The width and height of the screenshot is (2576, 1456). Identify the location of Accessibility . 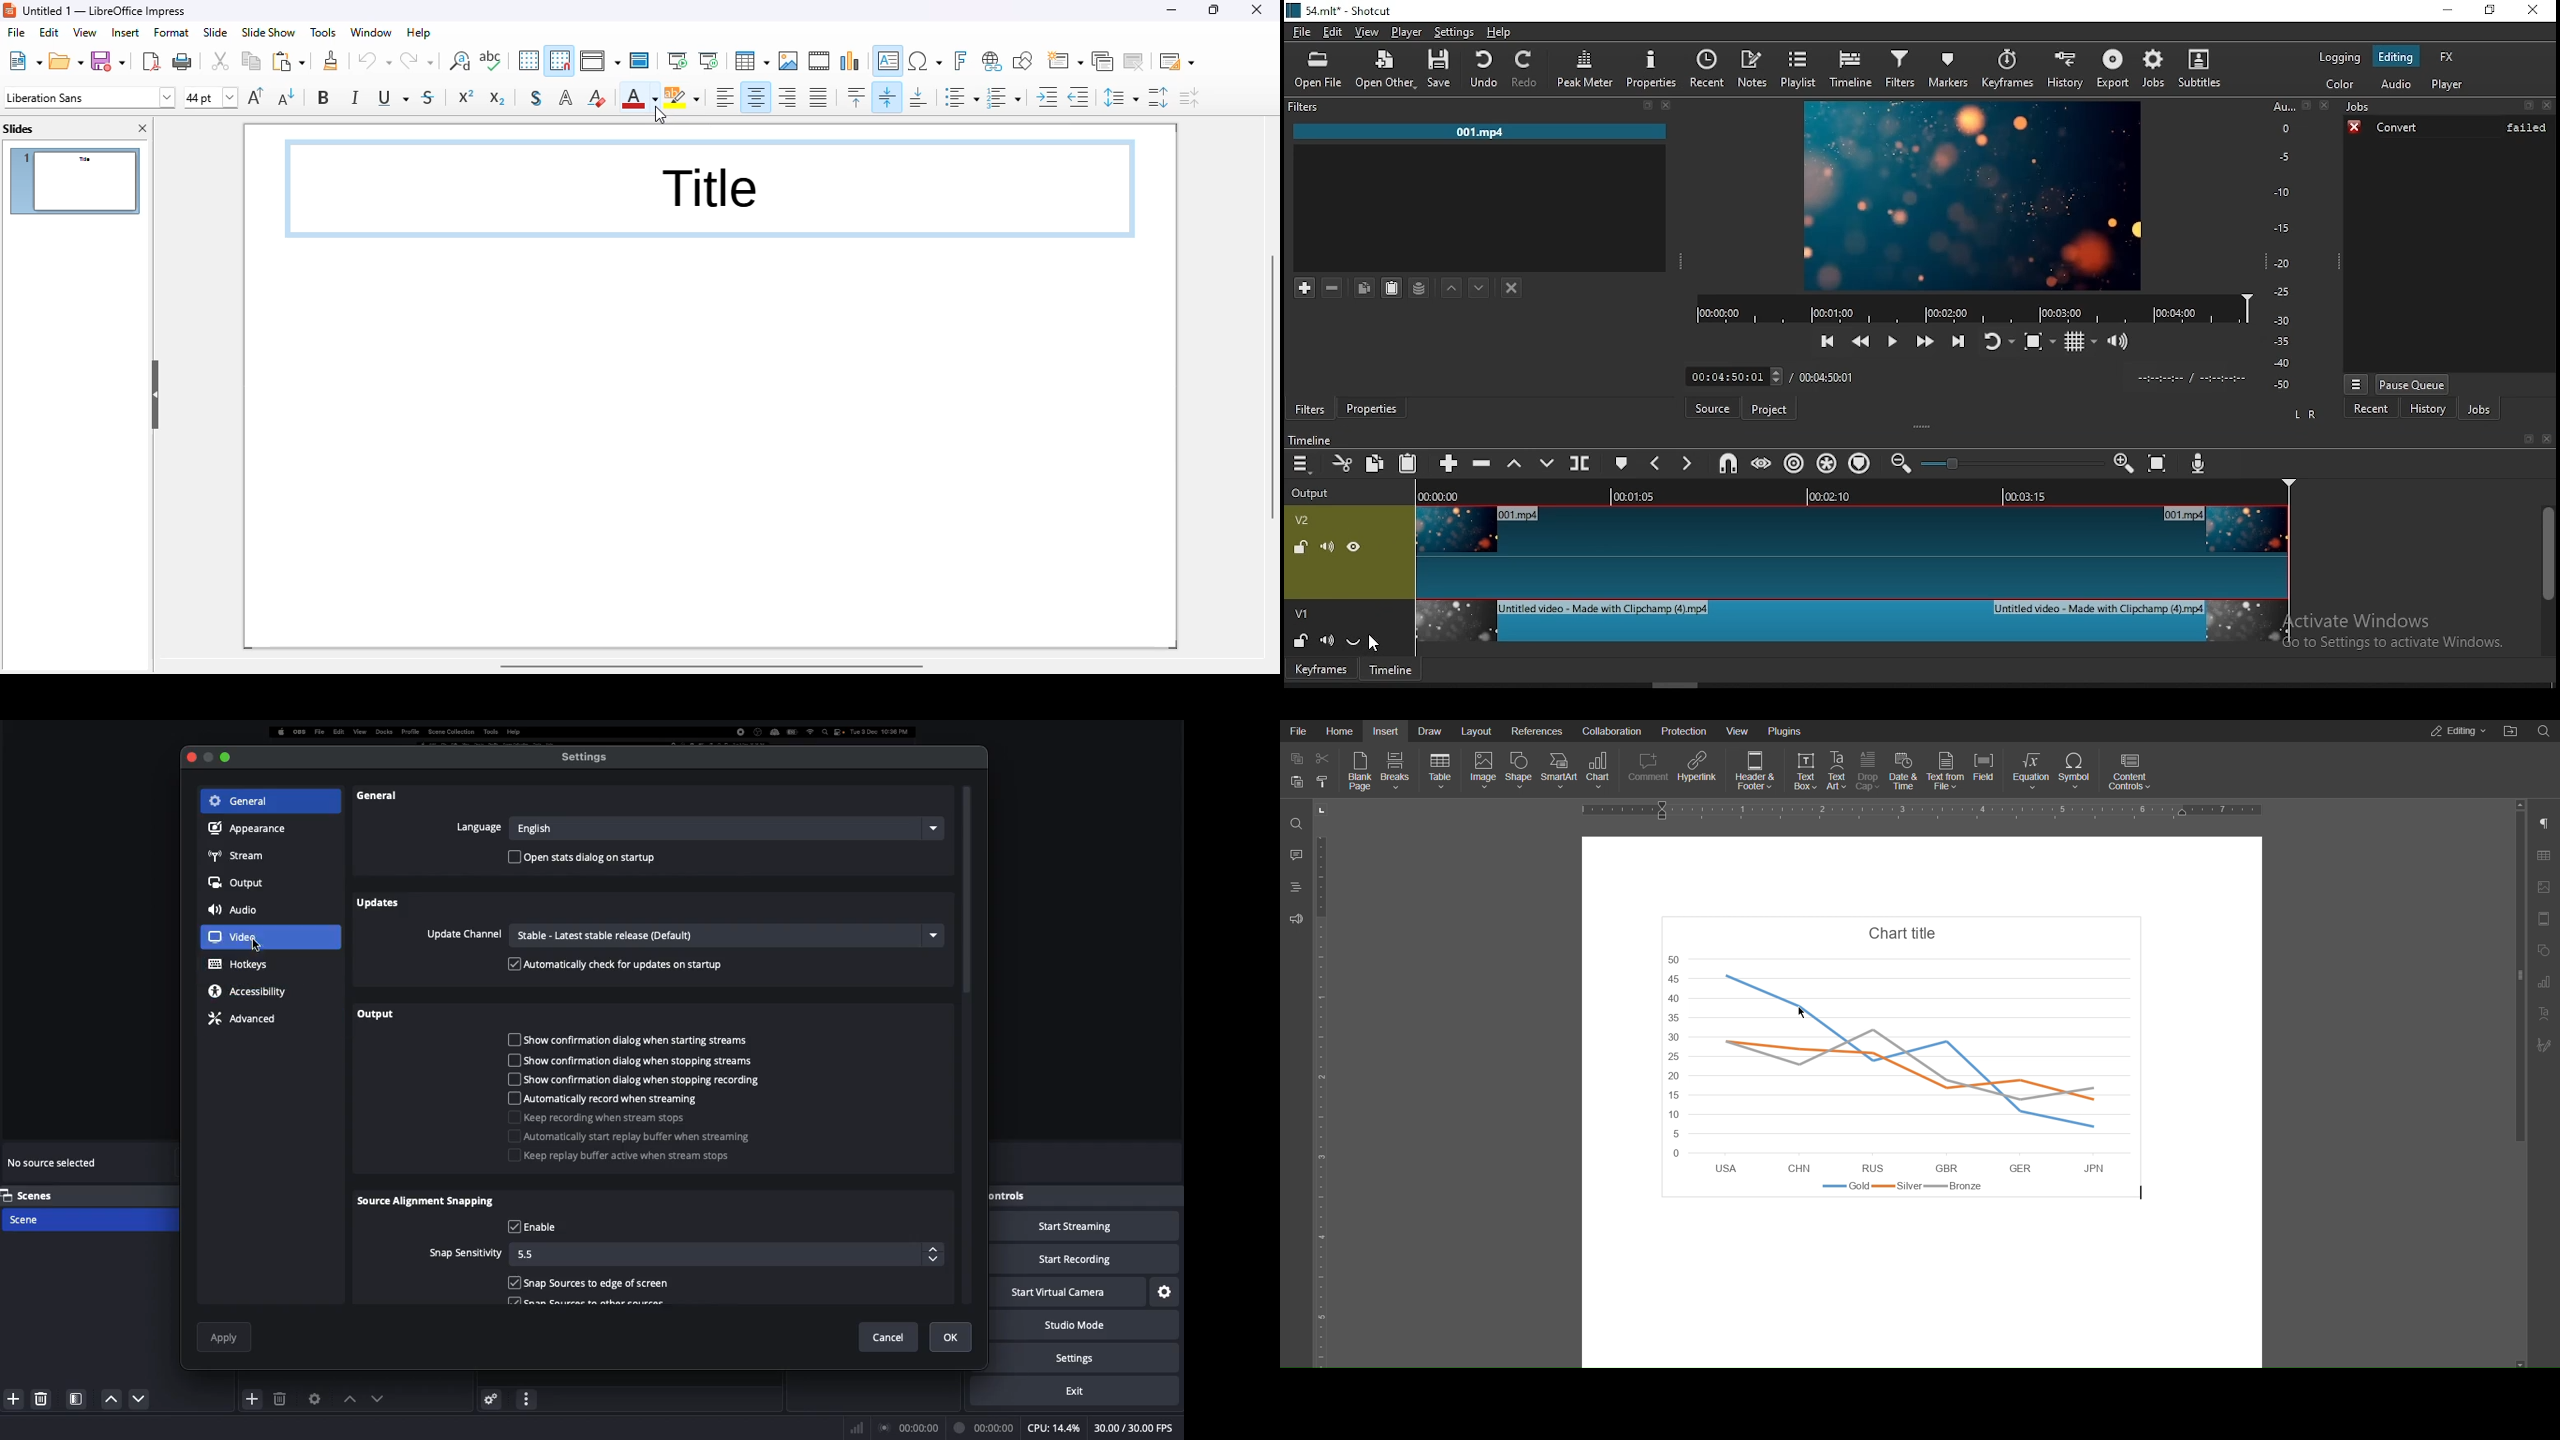
(252, 991).